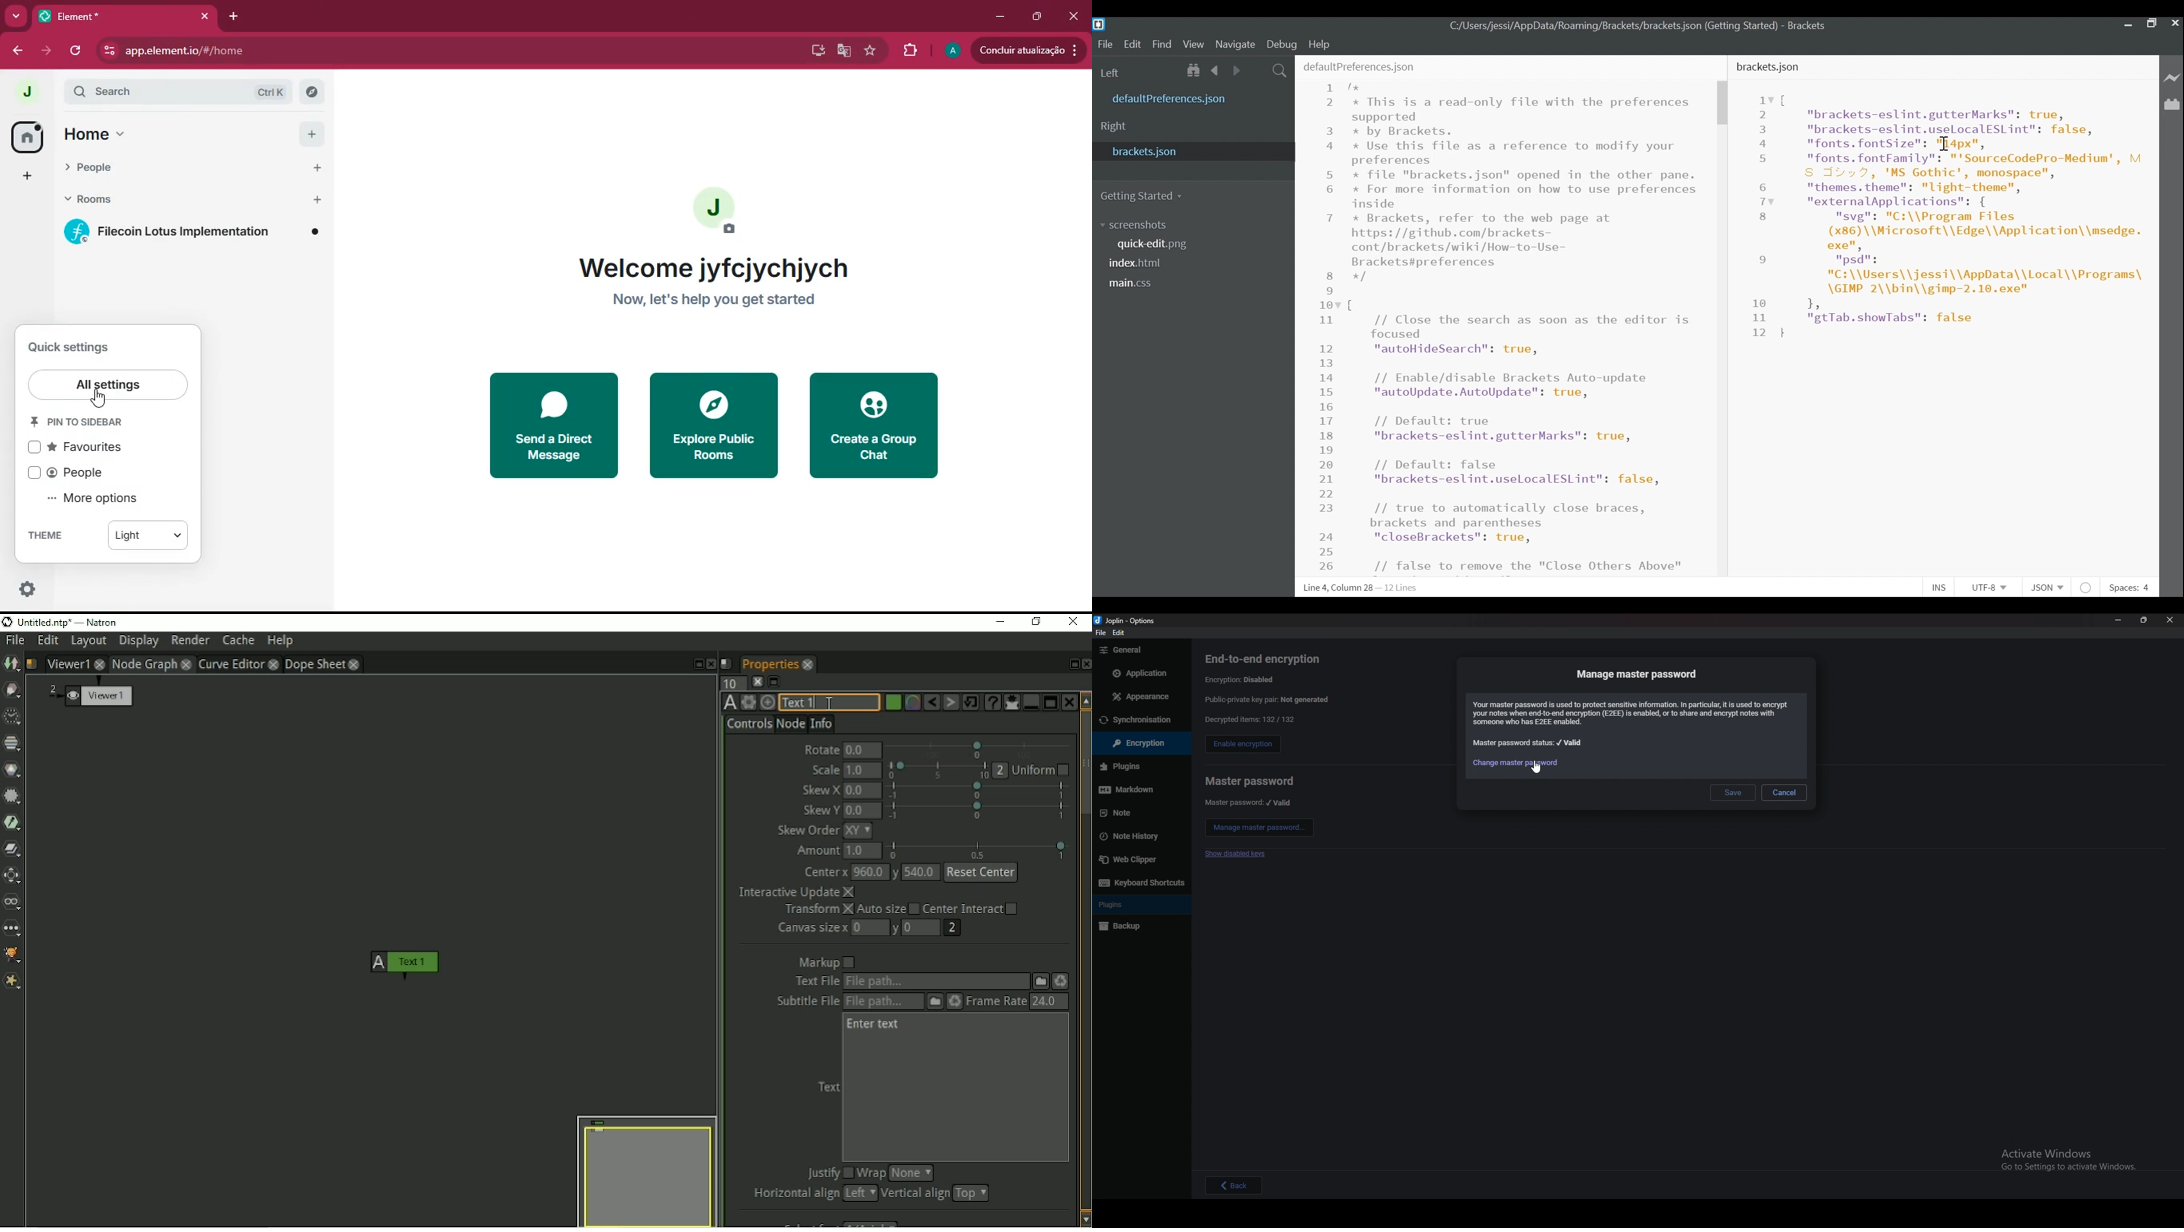  Describe the element at coordinates (1634, 713) in the screenshot. I see `info` at that location.